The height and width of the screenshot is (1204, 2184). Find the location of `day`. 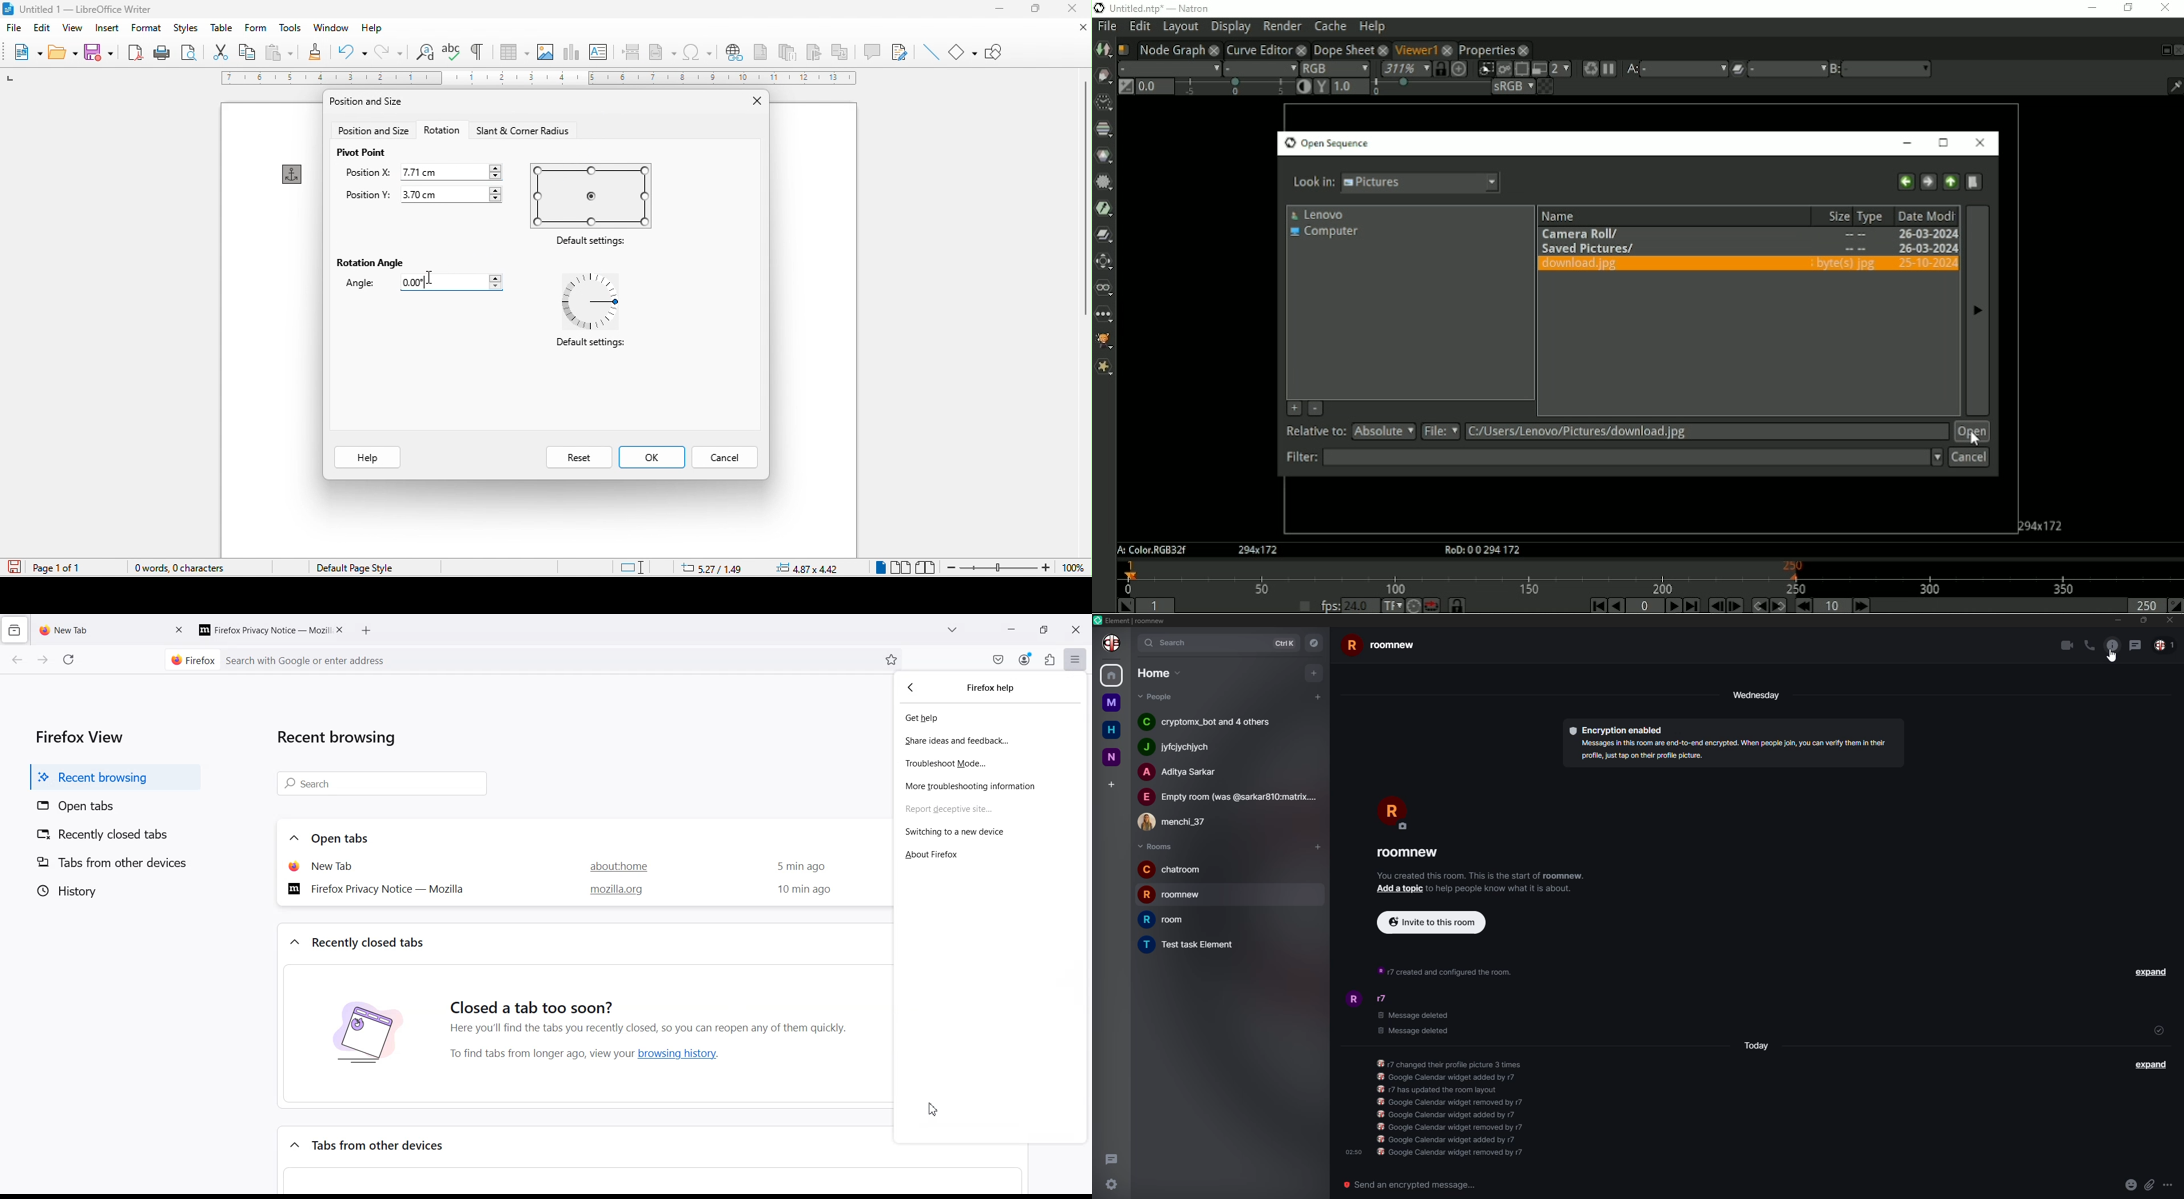

day is located at coordinates (1756, 1047).